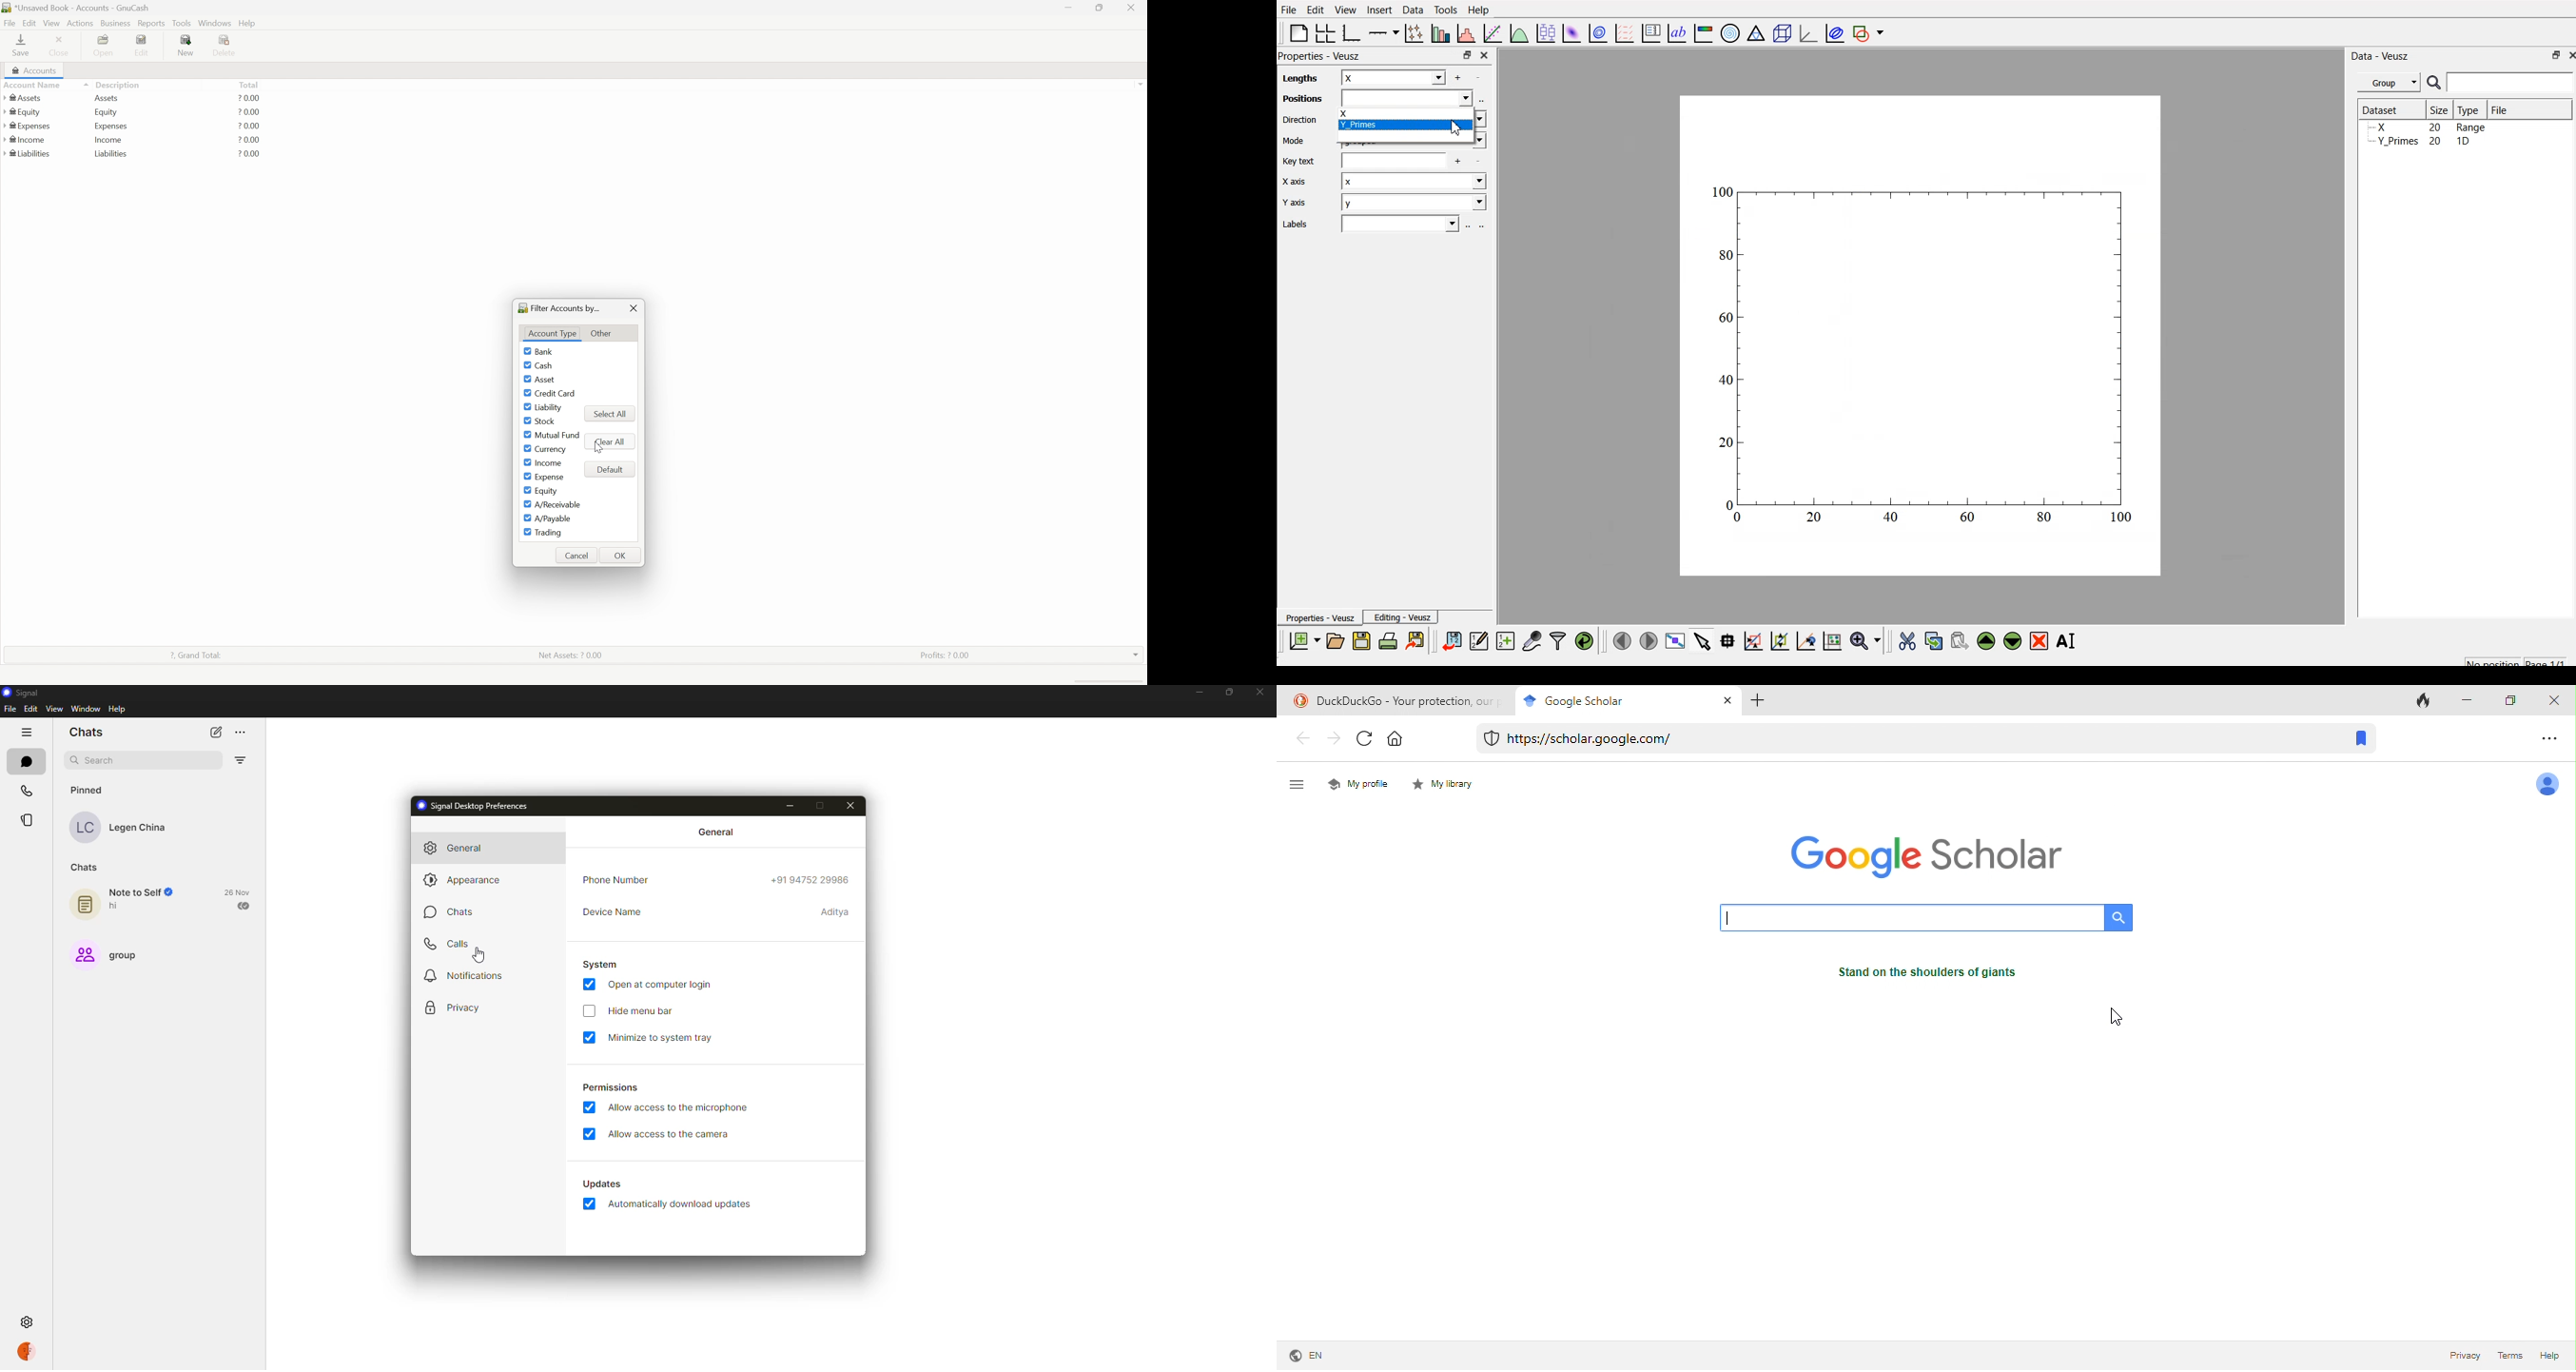 The width and height of the screenshot is (2576, 1372). Describe the element at coordinates (115, 22) in the screenshot. I see `Business` at that location.